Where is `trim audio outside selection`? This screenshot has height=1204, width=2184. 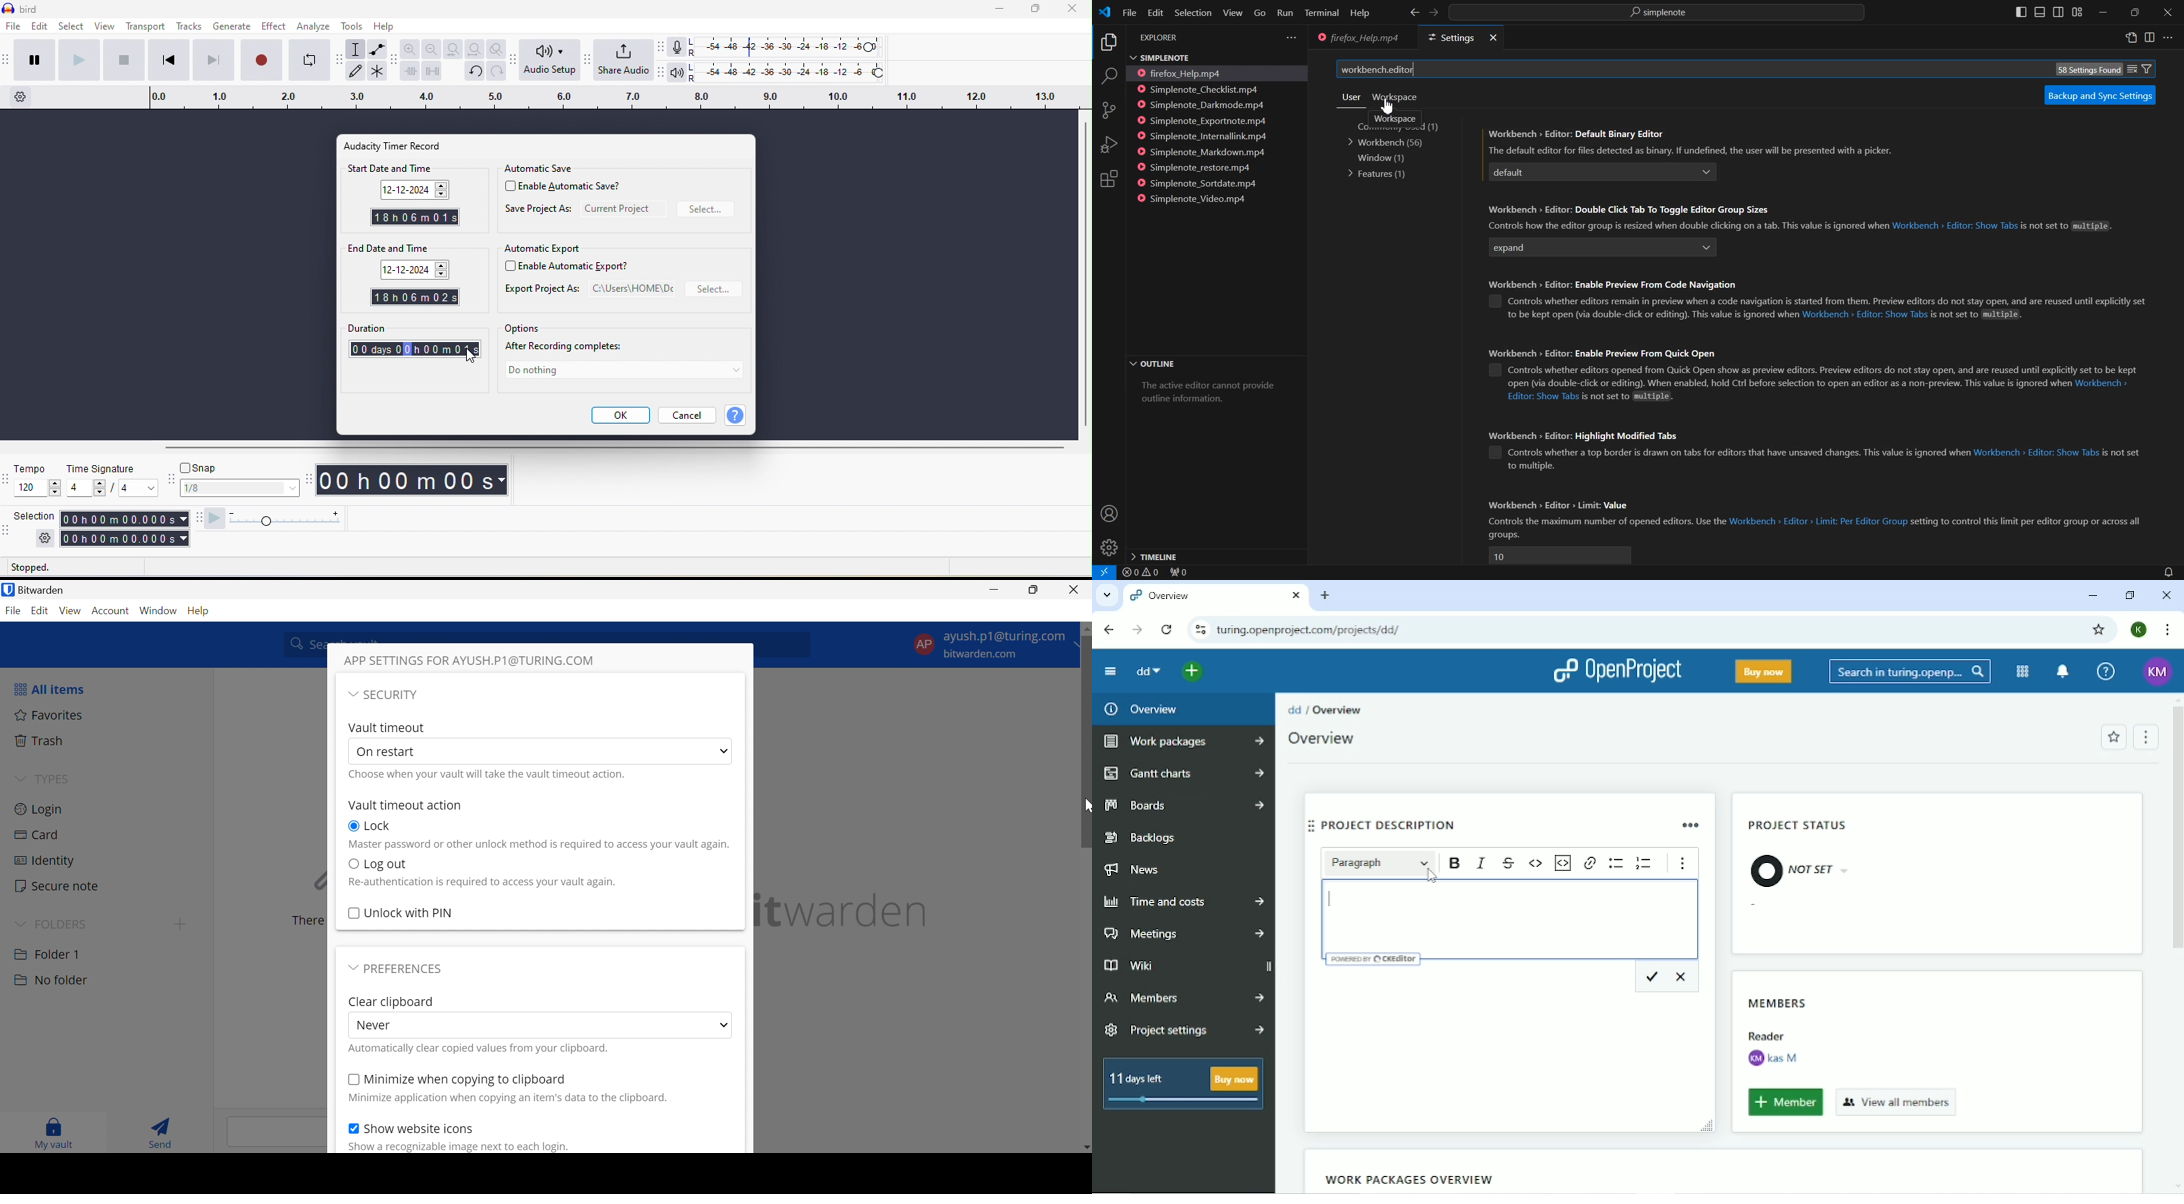
trim audio outside selection is located at coordinates (410, 72).